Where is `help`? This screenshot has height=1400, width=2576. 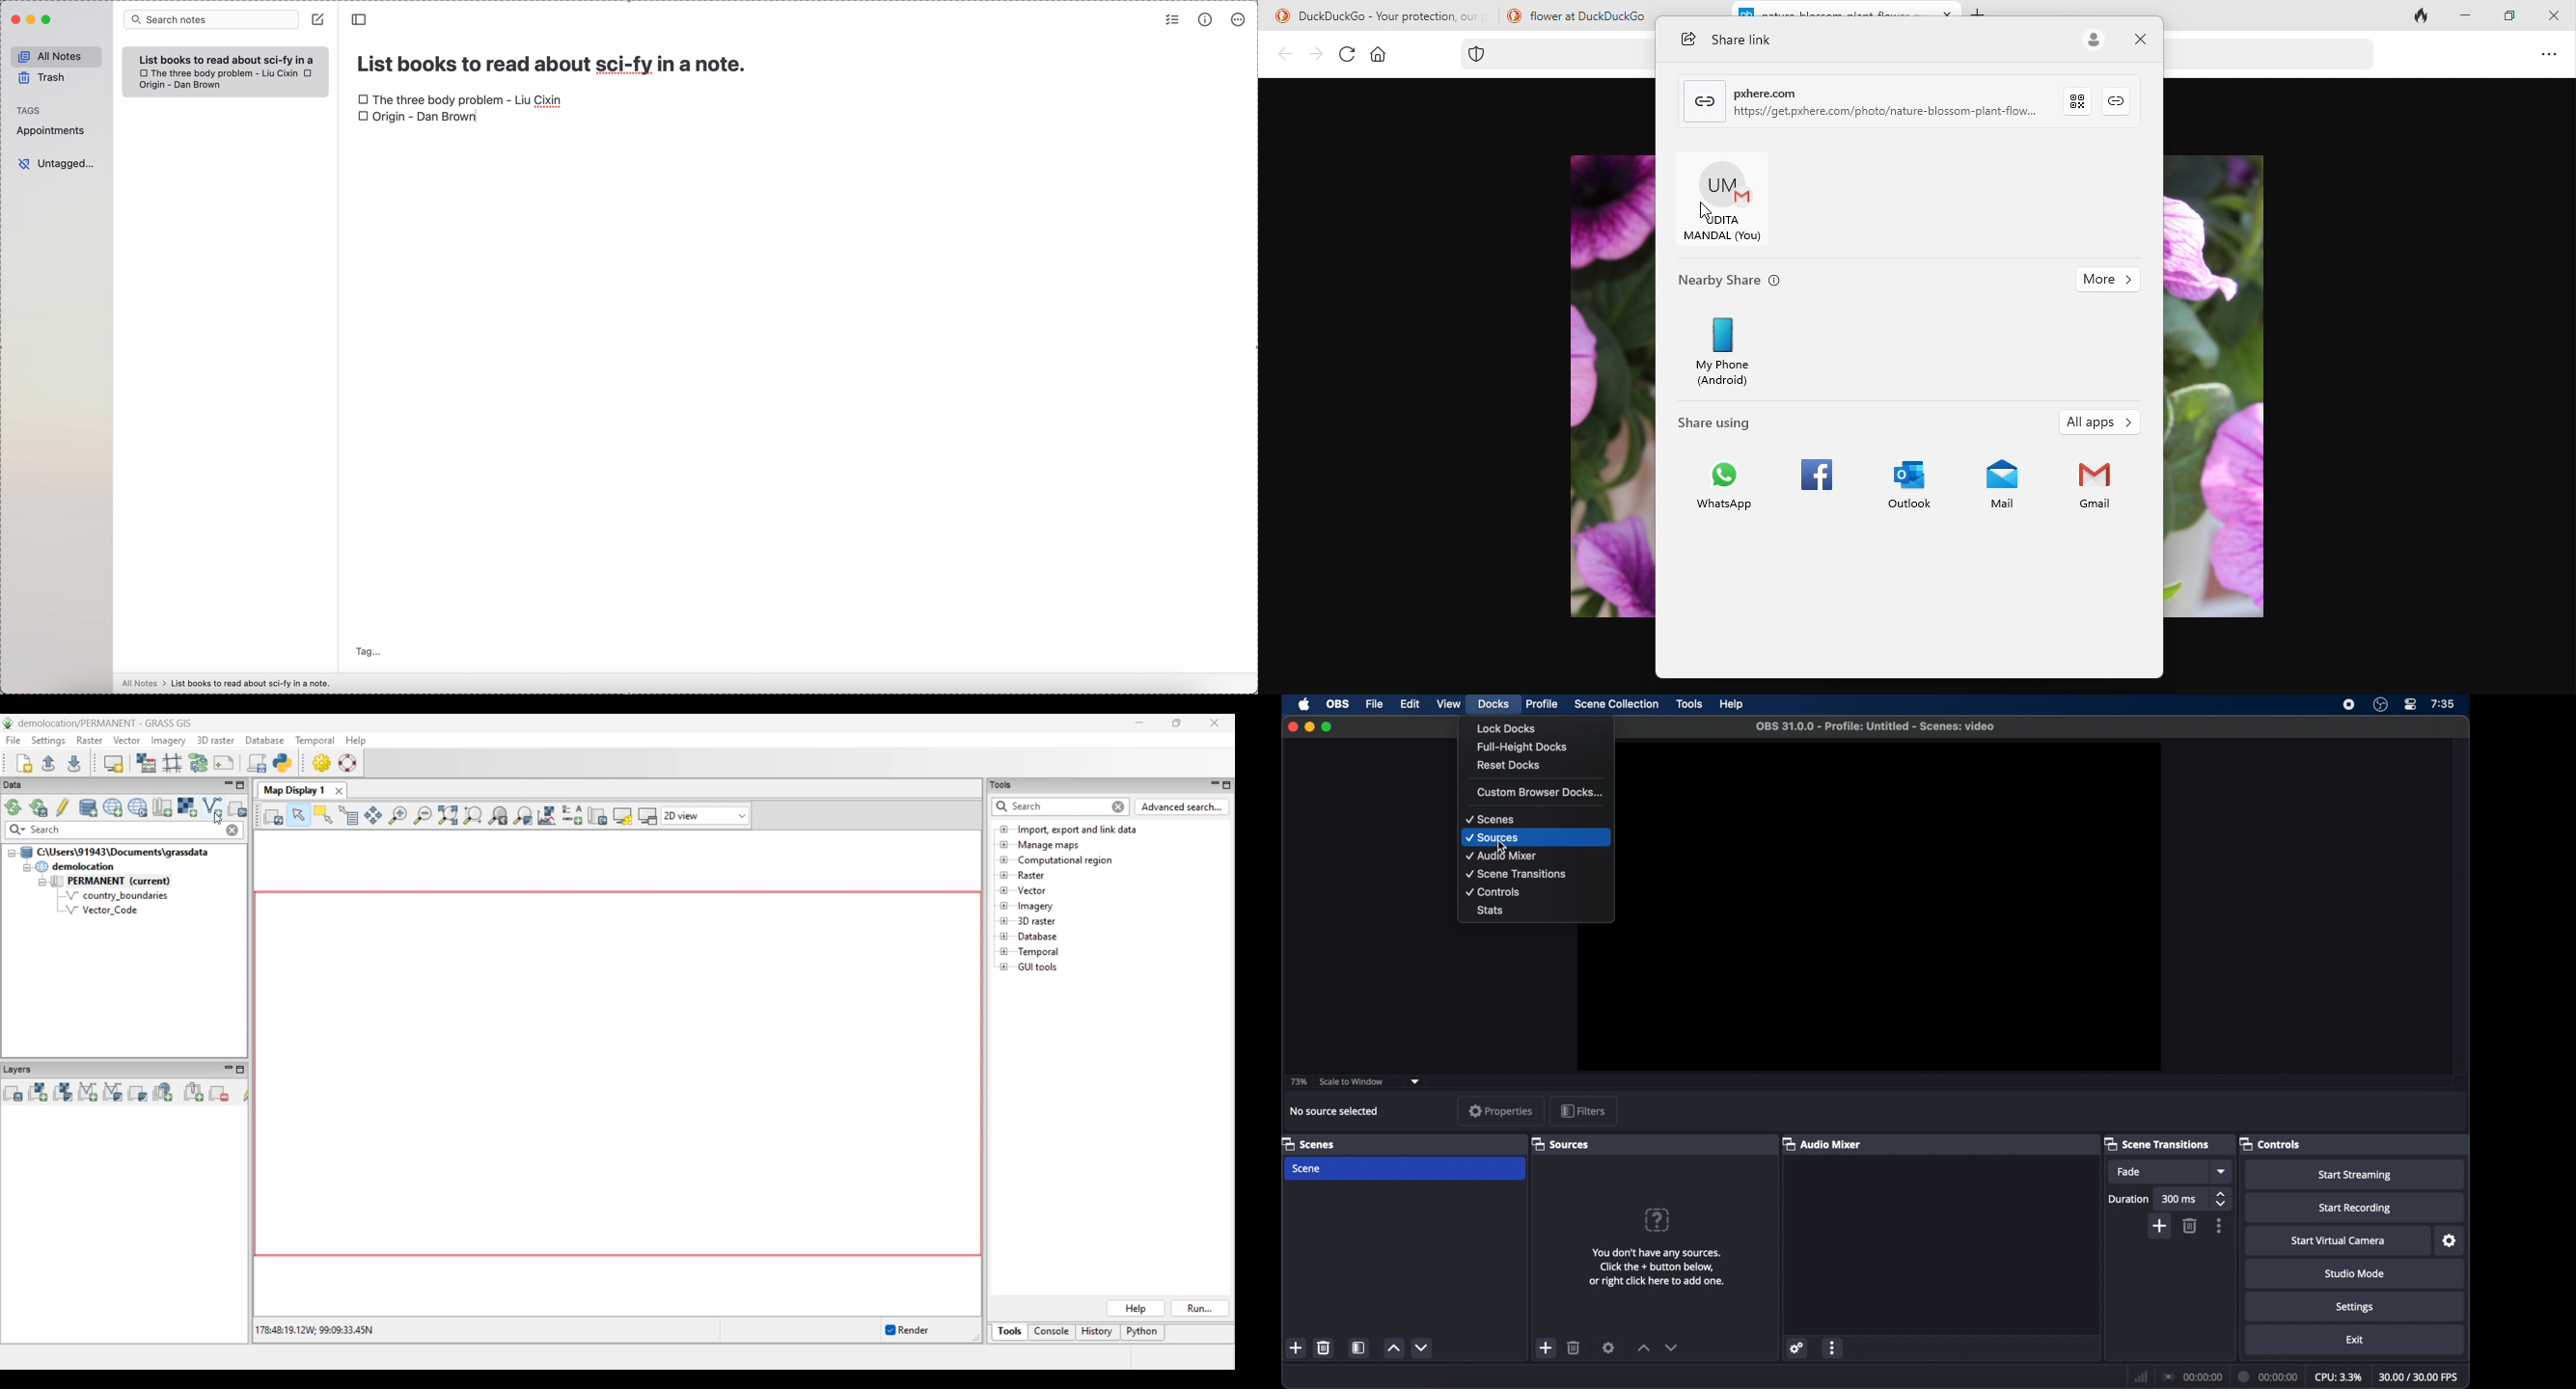 help is located at coordinates (1733, 705).